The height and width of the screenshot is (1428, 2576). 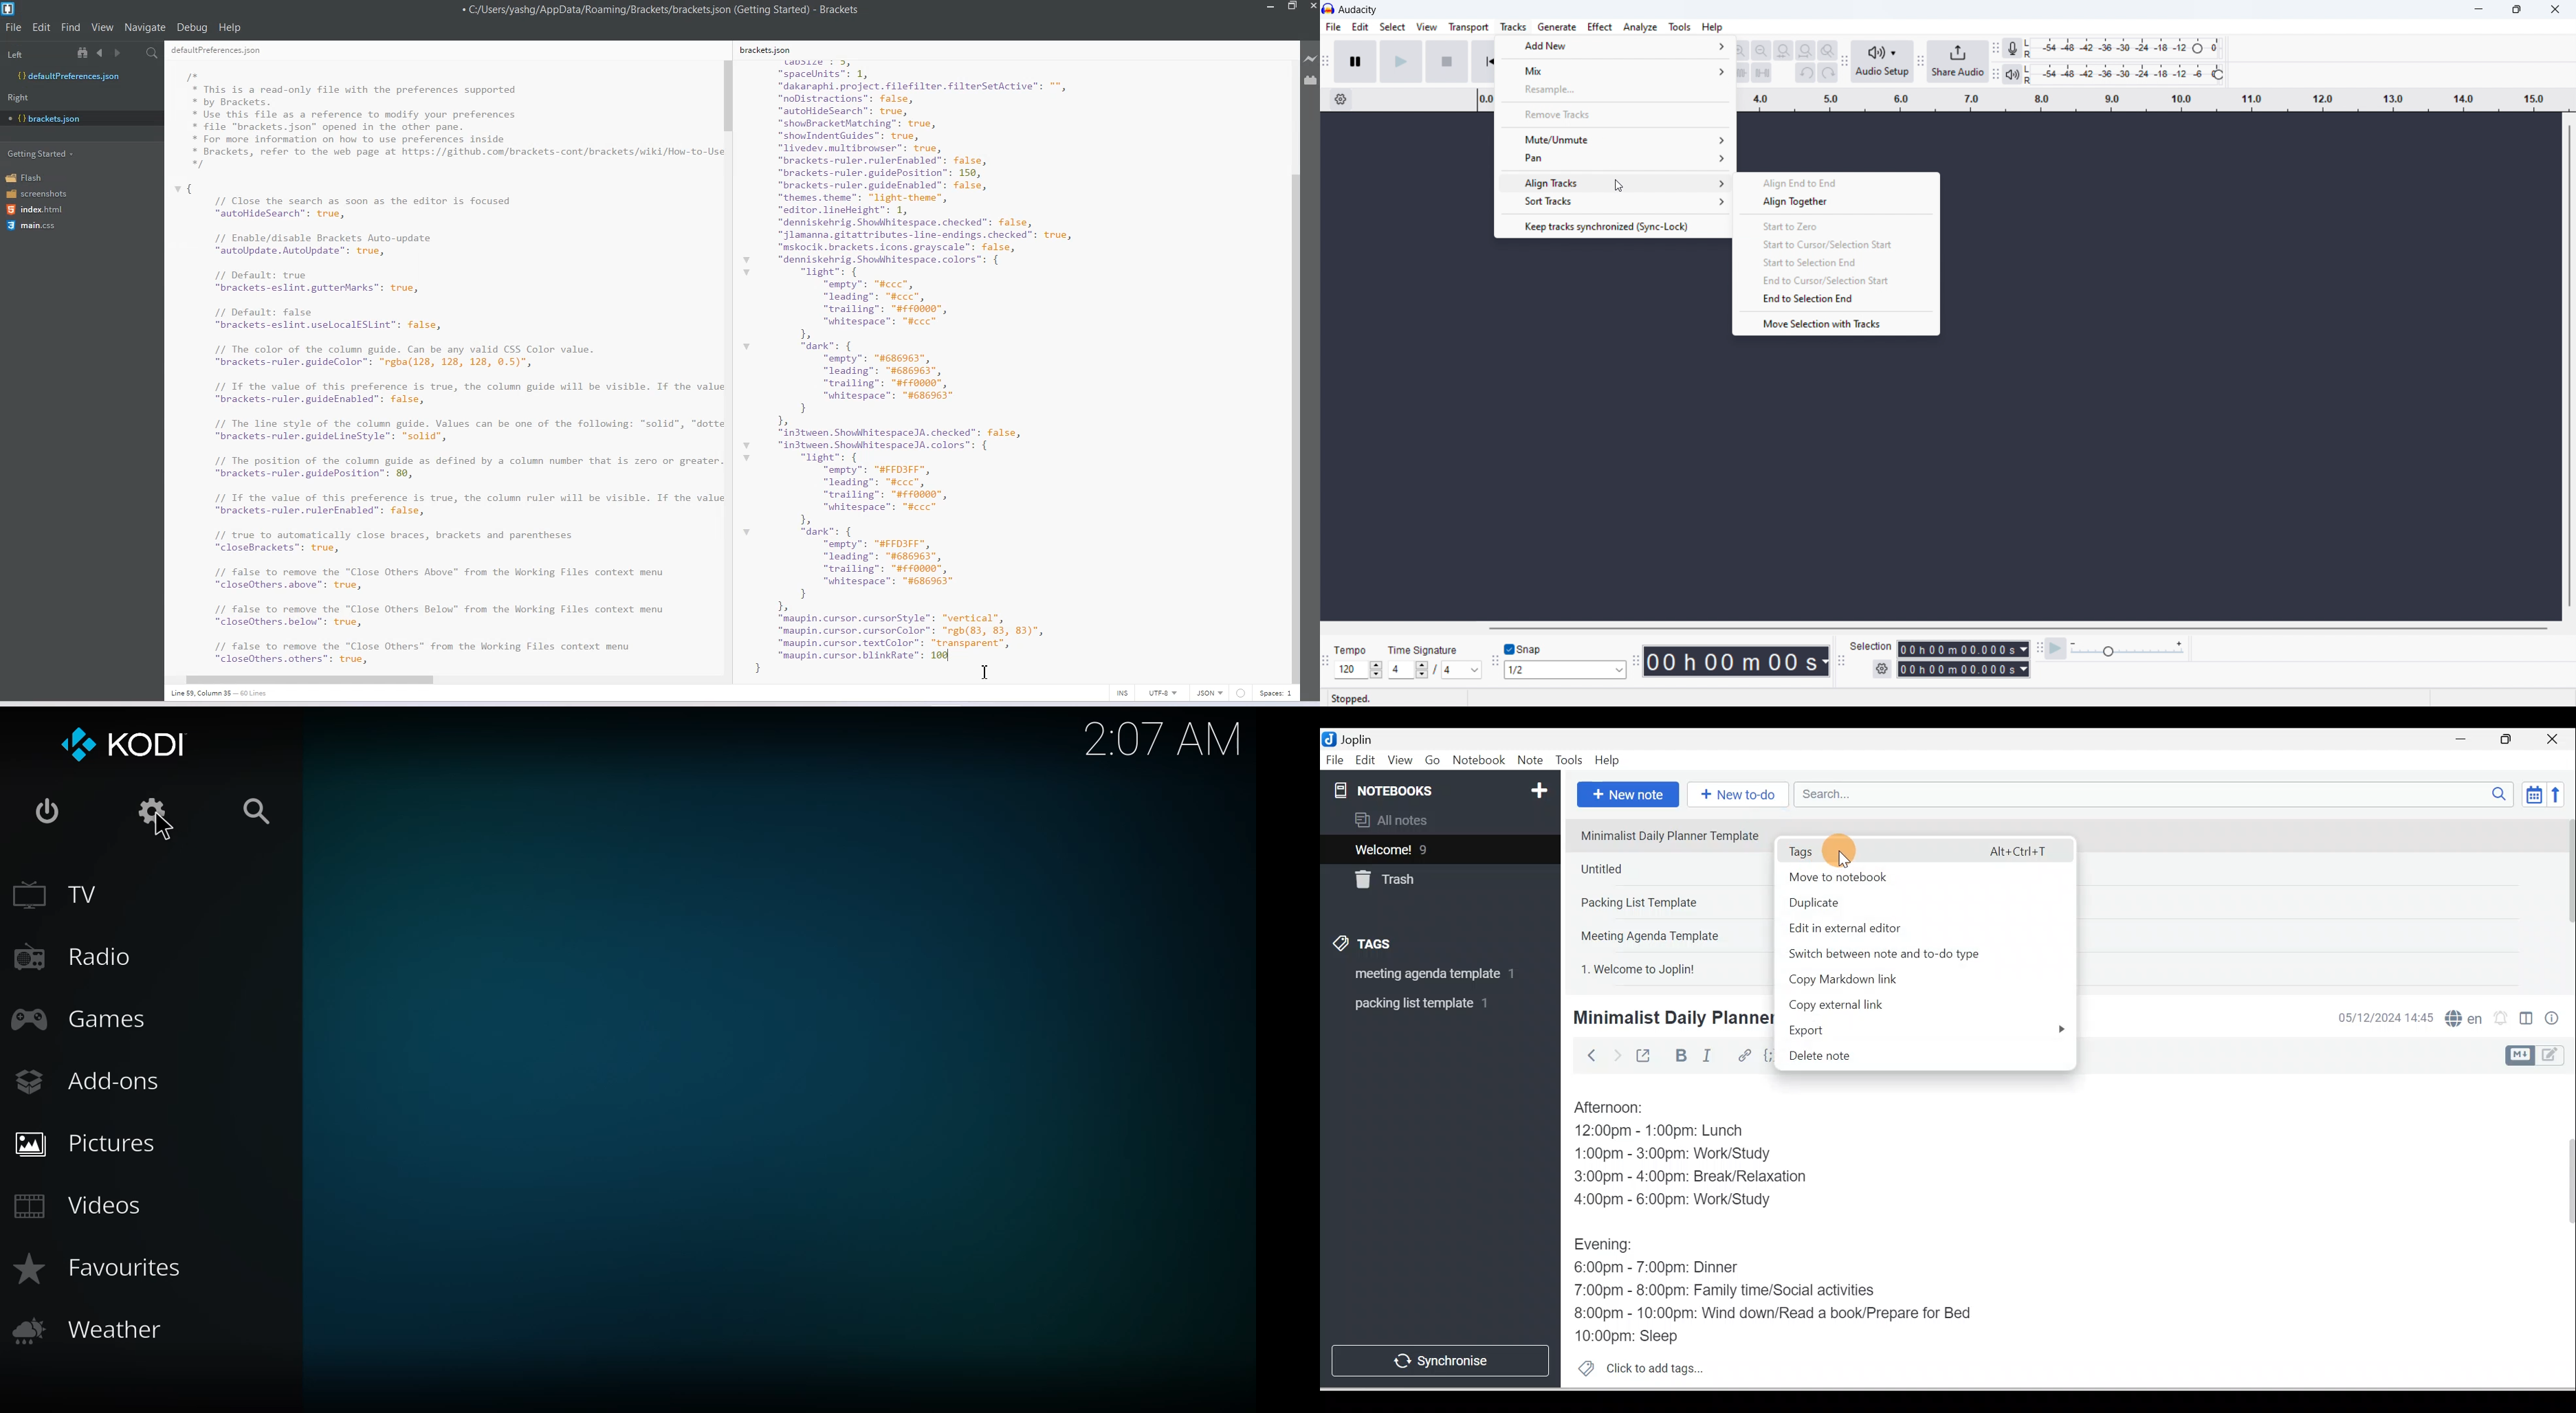 What do you see at coordinates (1668, 933) in the screenshot?
I see `Note 4` at bounding box center [1668, 933].